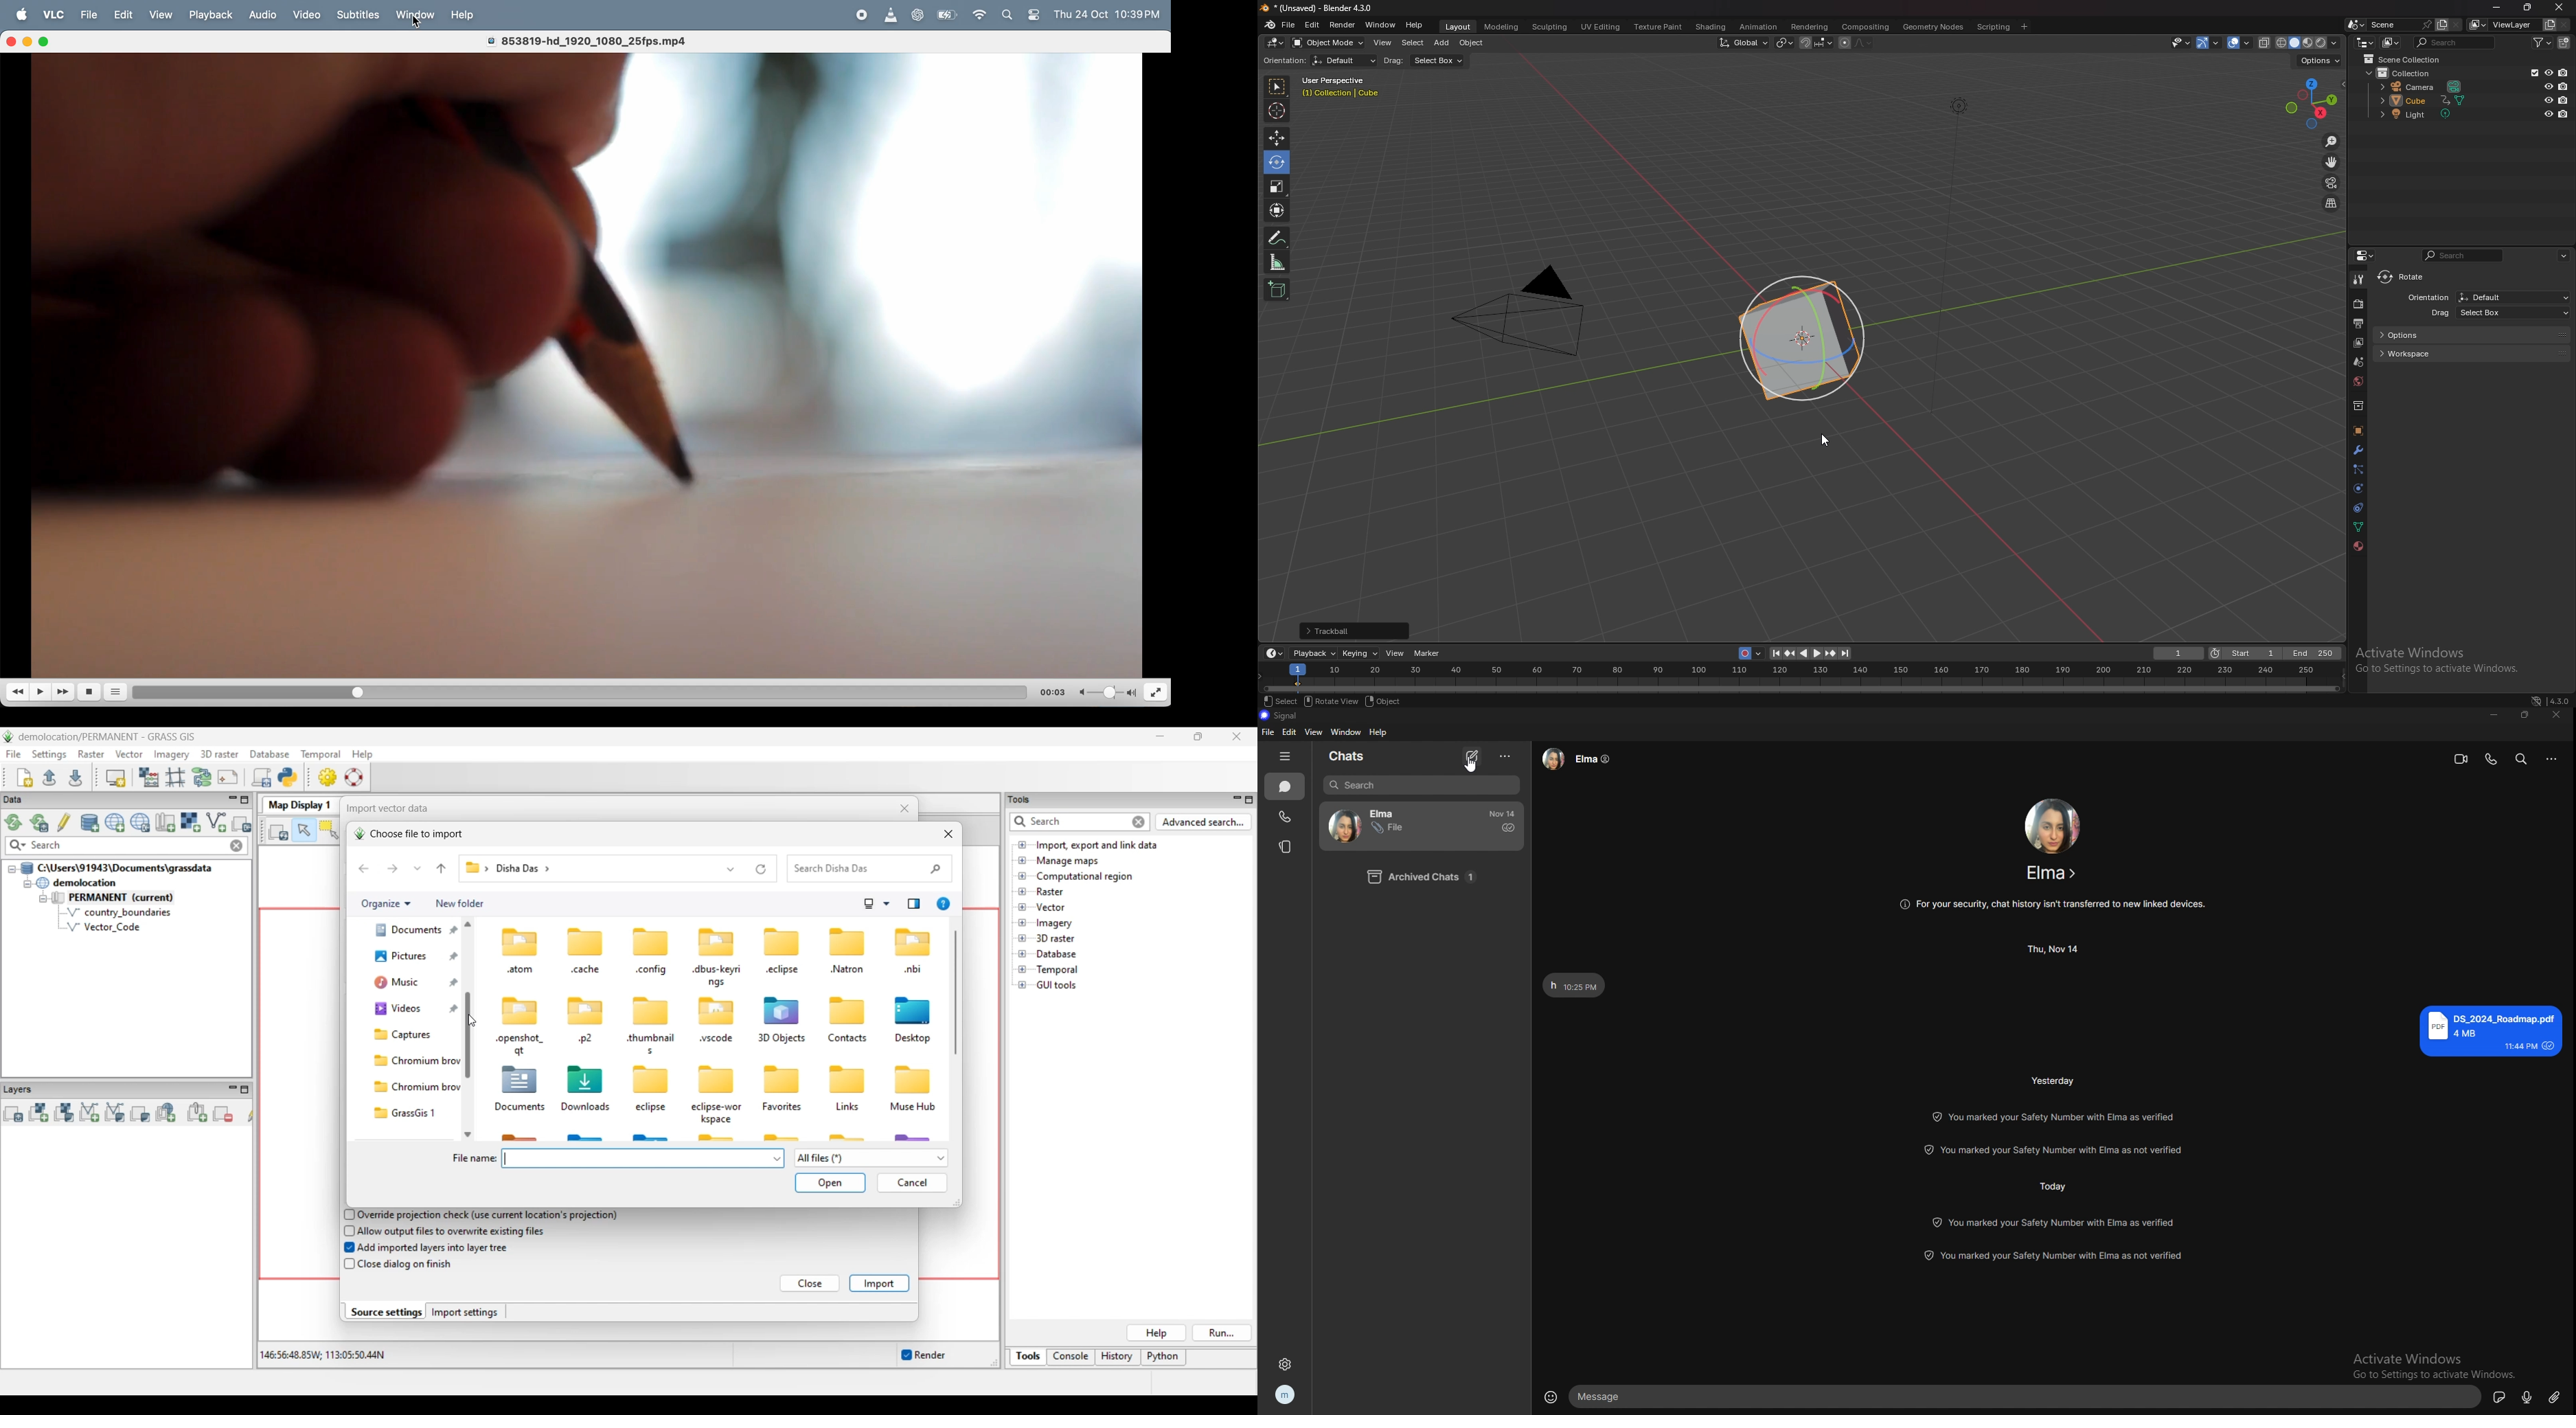 The height and width of the screenshot is (1428, 2576). Describe the element at coordinates (1360, 755) in the screenshot. I see `chats` at that location.